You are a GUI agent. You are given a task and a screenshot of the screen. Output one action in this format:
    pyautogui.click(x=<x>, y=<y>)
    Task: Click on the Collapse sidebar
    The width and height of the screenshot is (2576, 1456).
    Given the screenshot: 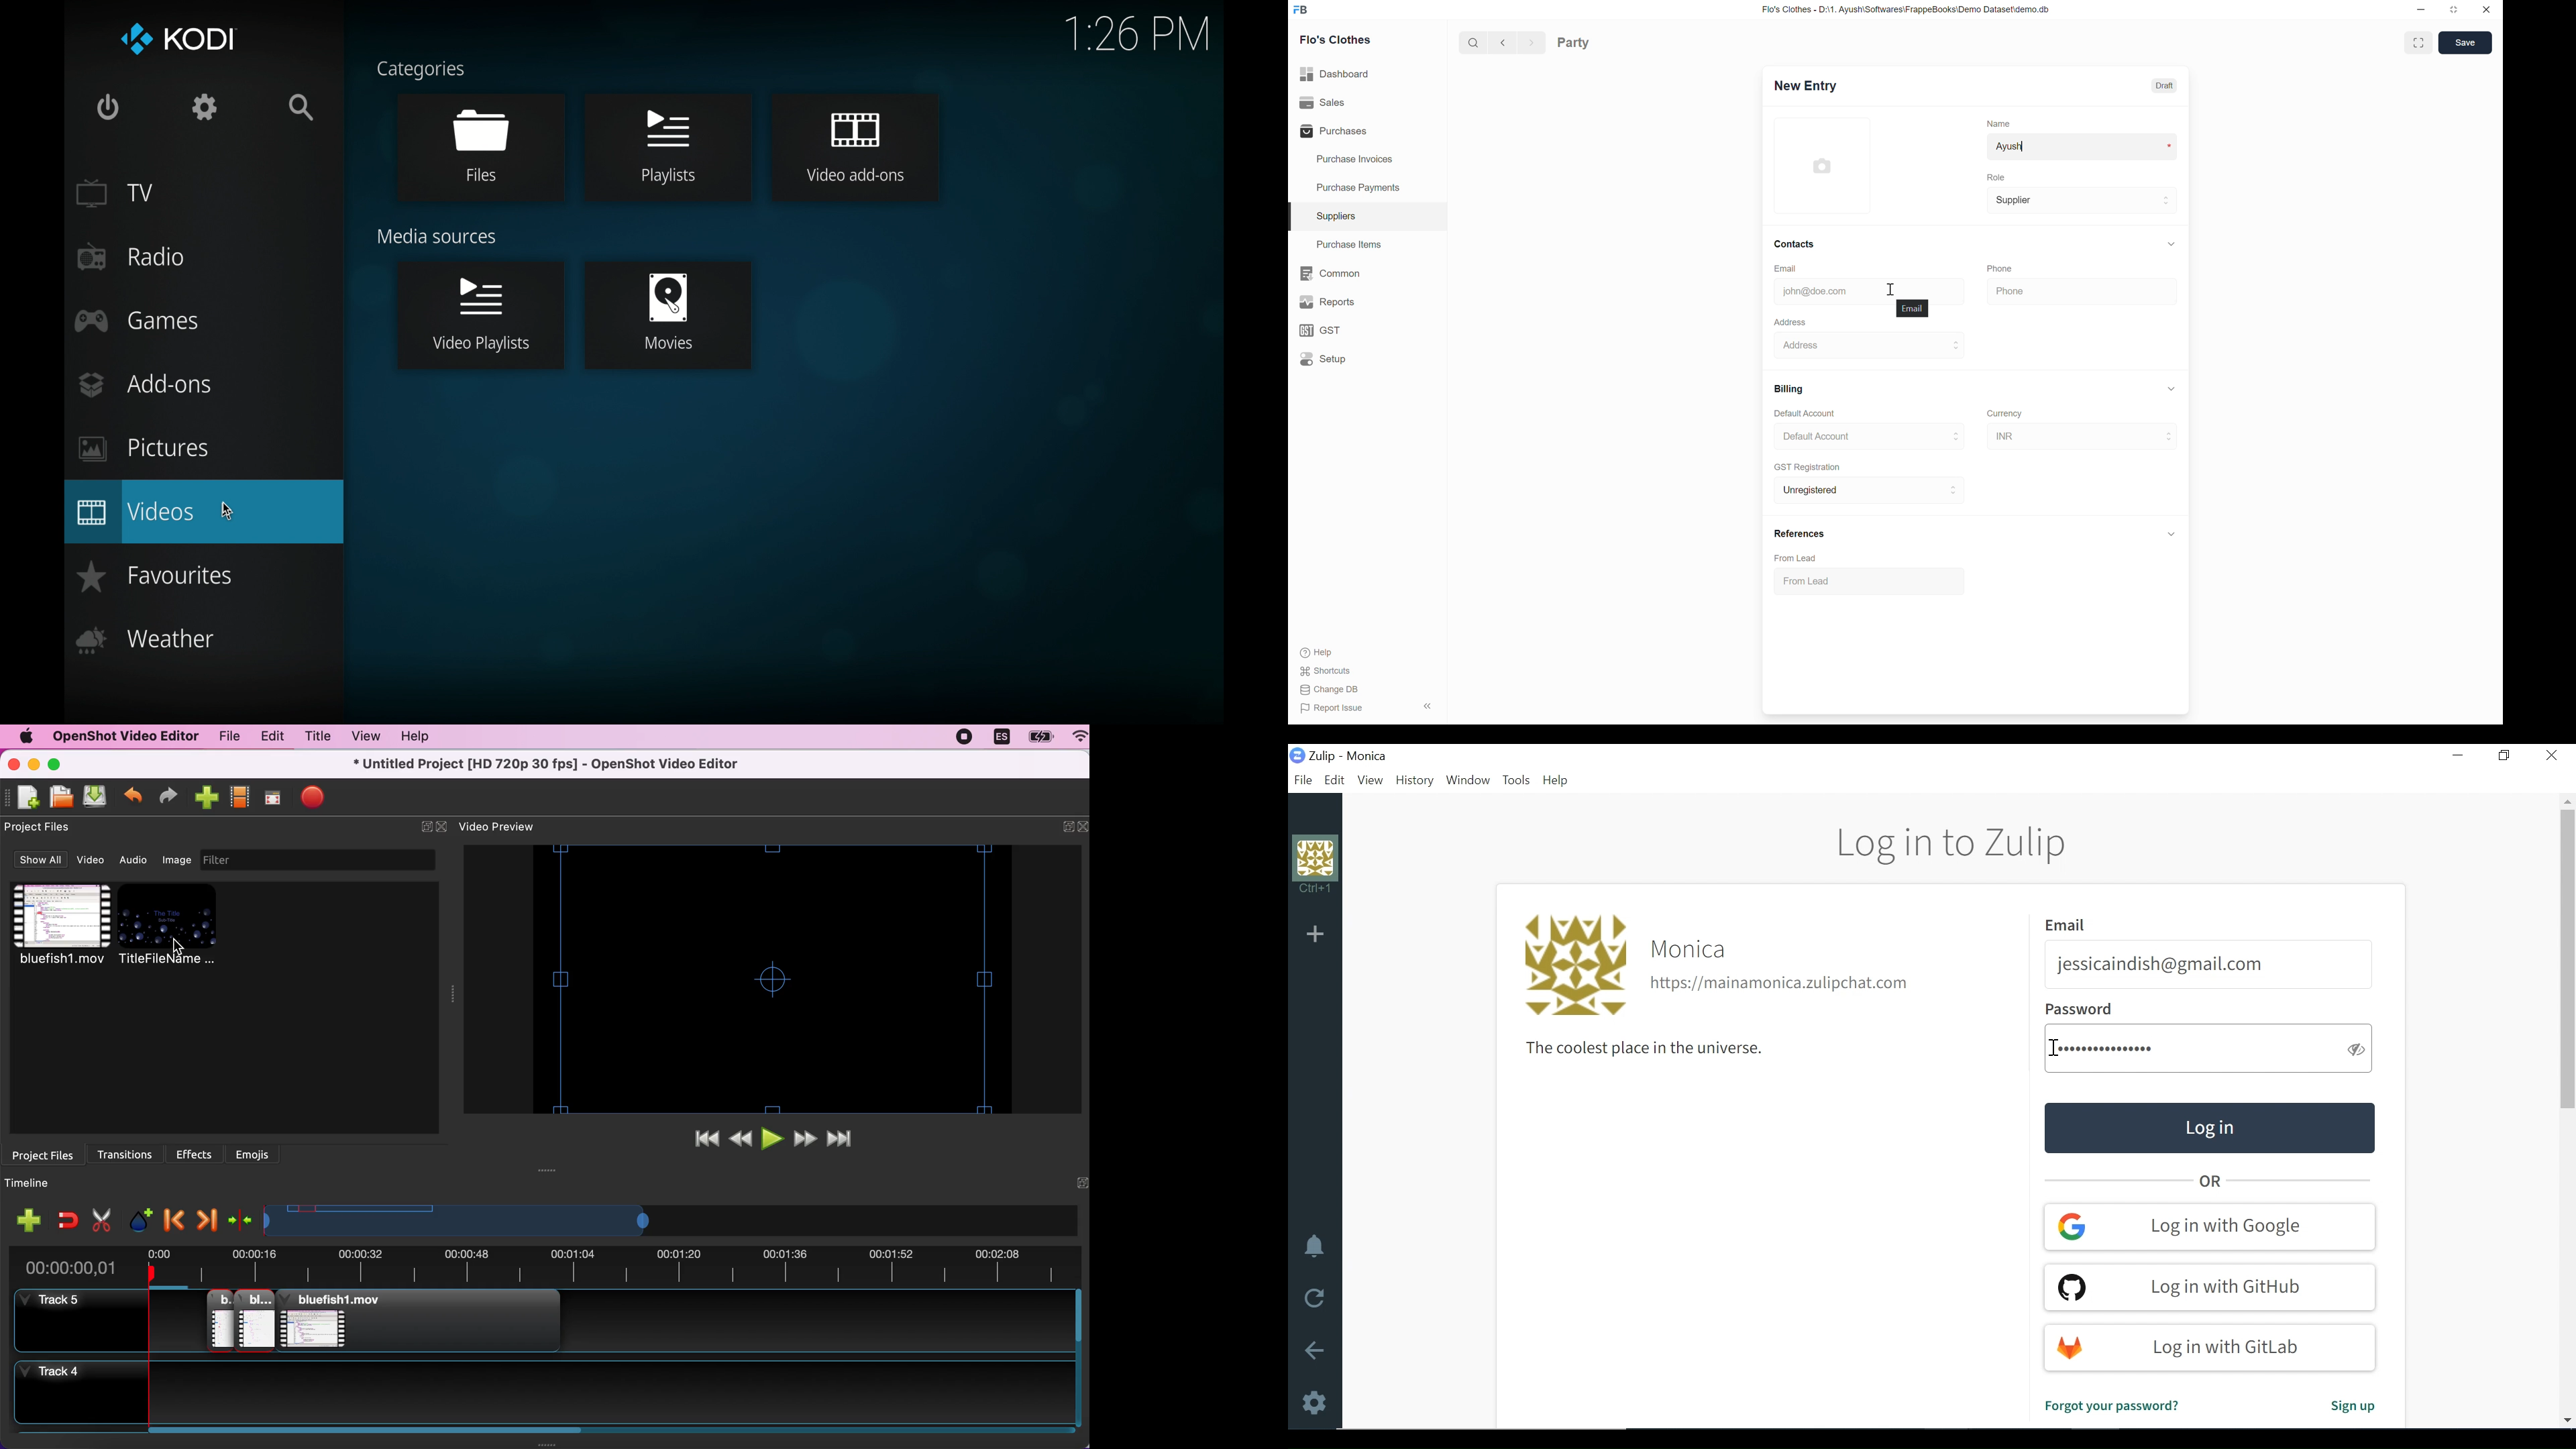 What is the action you would take?
    pyautogui.click(x=1428, y=706)
    